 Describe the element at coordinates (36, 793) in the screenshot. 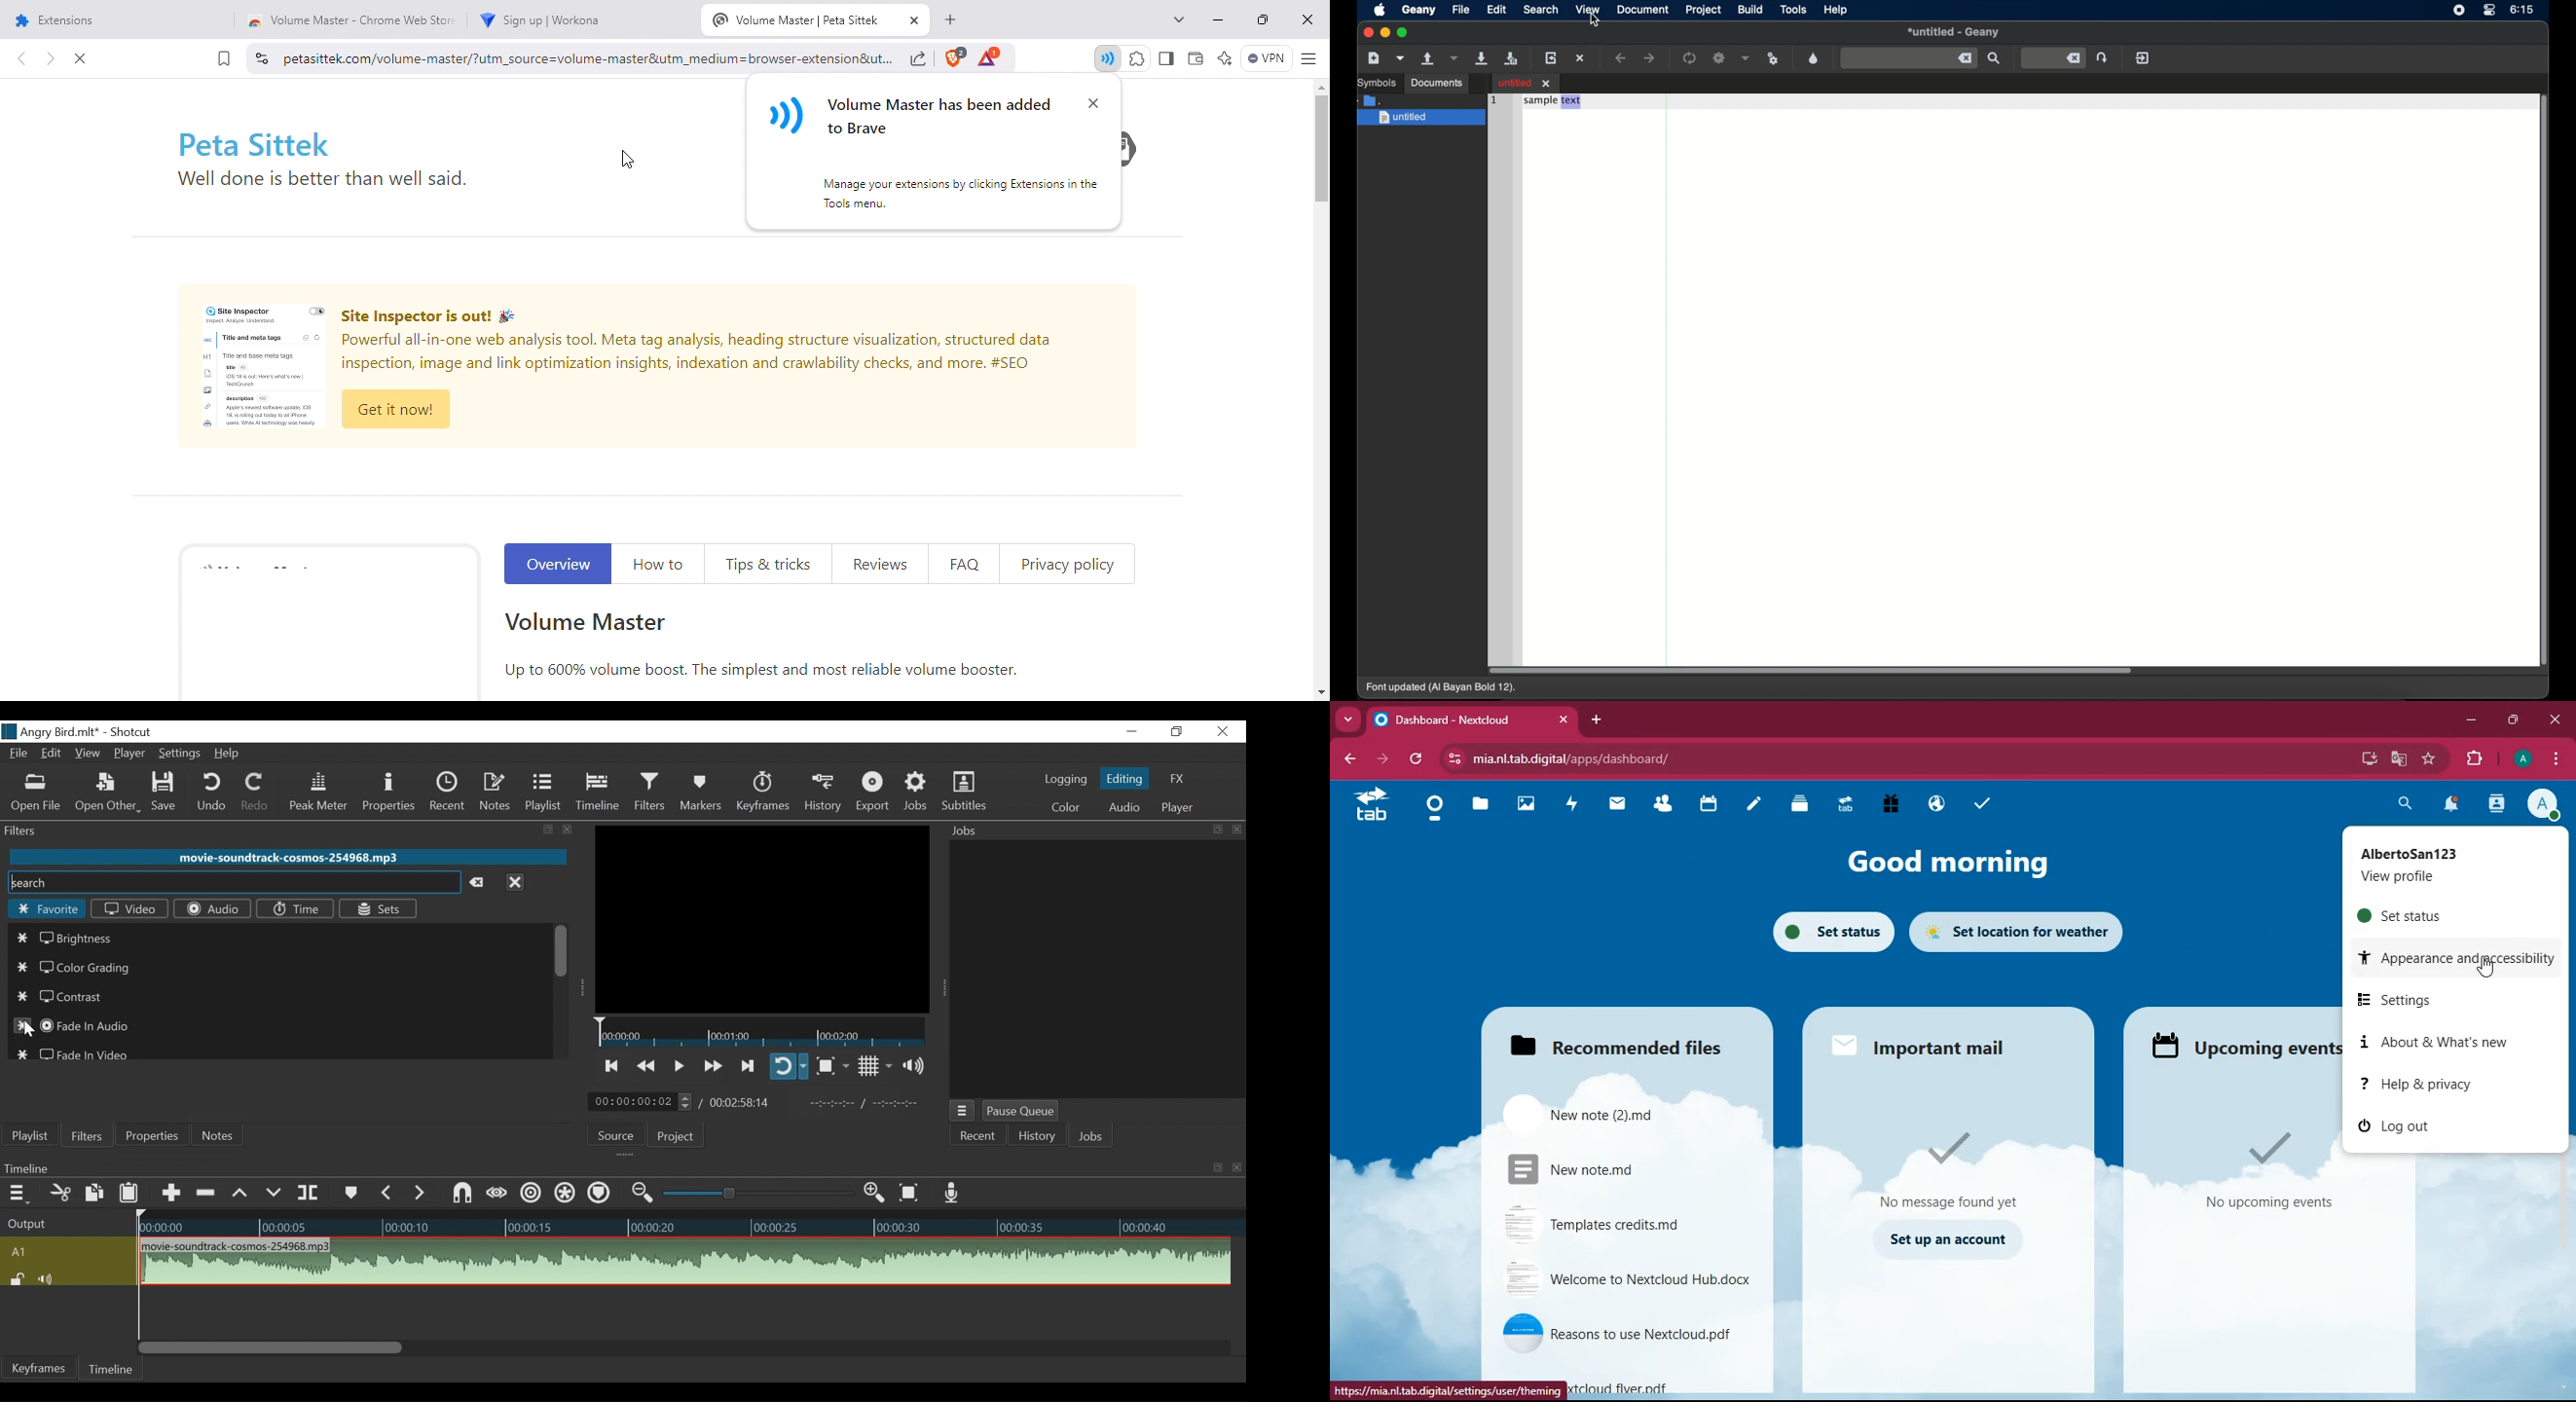

I see `Open File` at that location.